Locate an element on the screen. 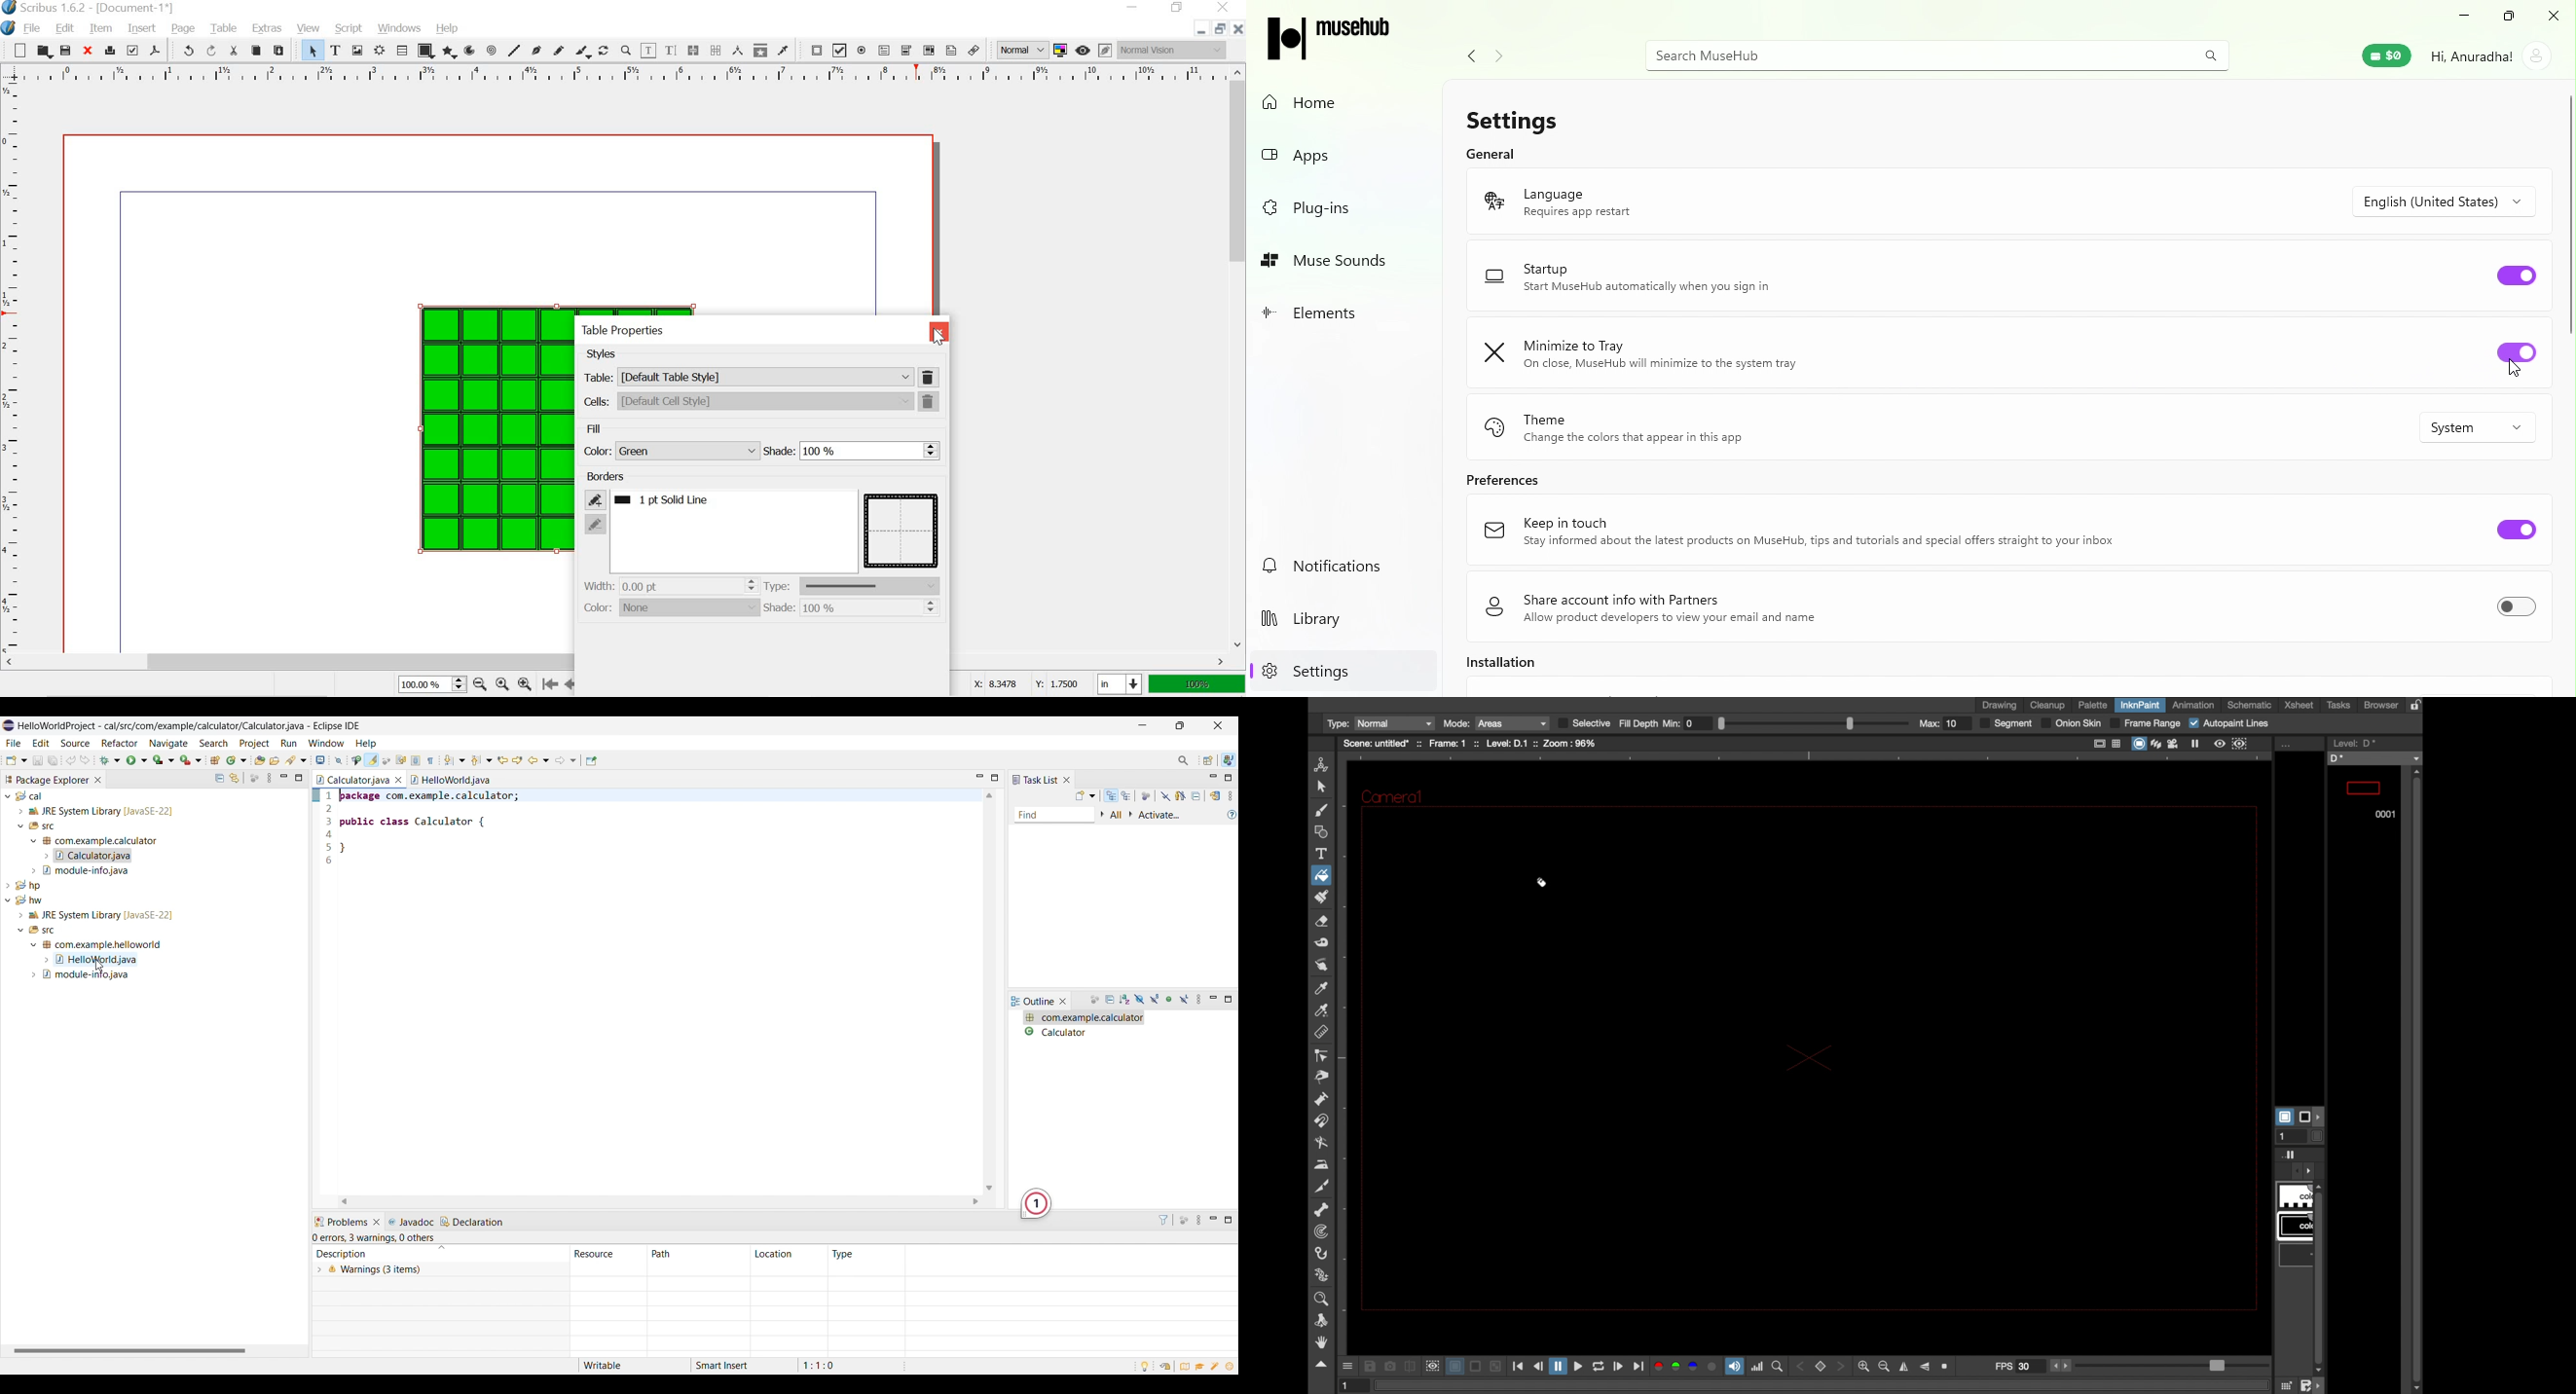  Toggle Java editor breadcrumb is located at coordinates (357, 761).